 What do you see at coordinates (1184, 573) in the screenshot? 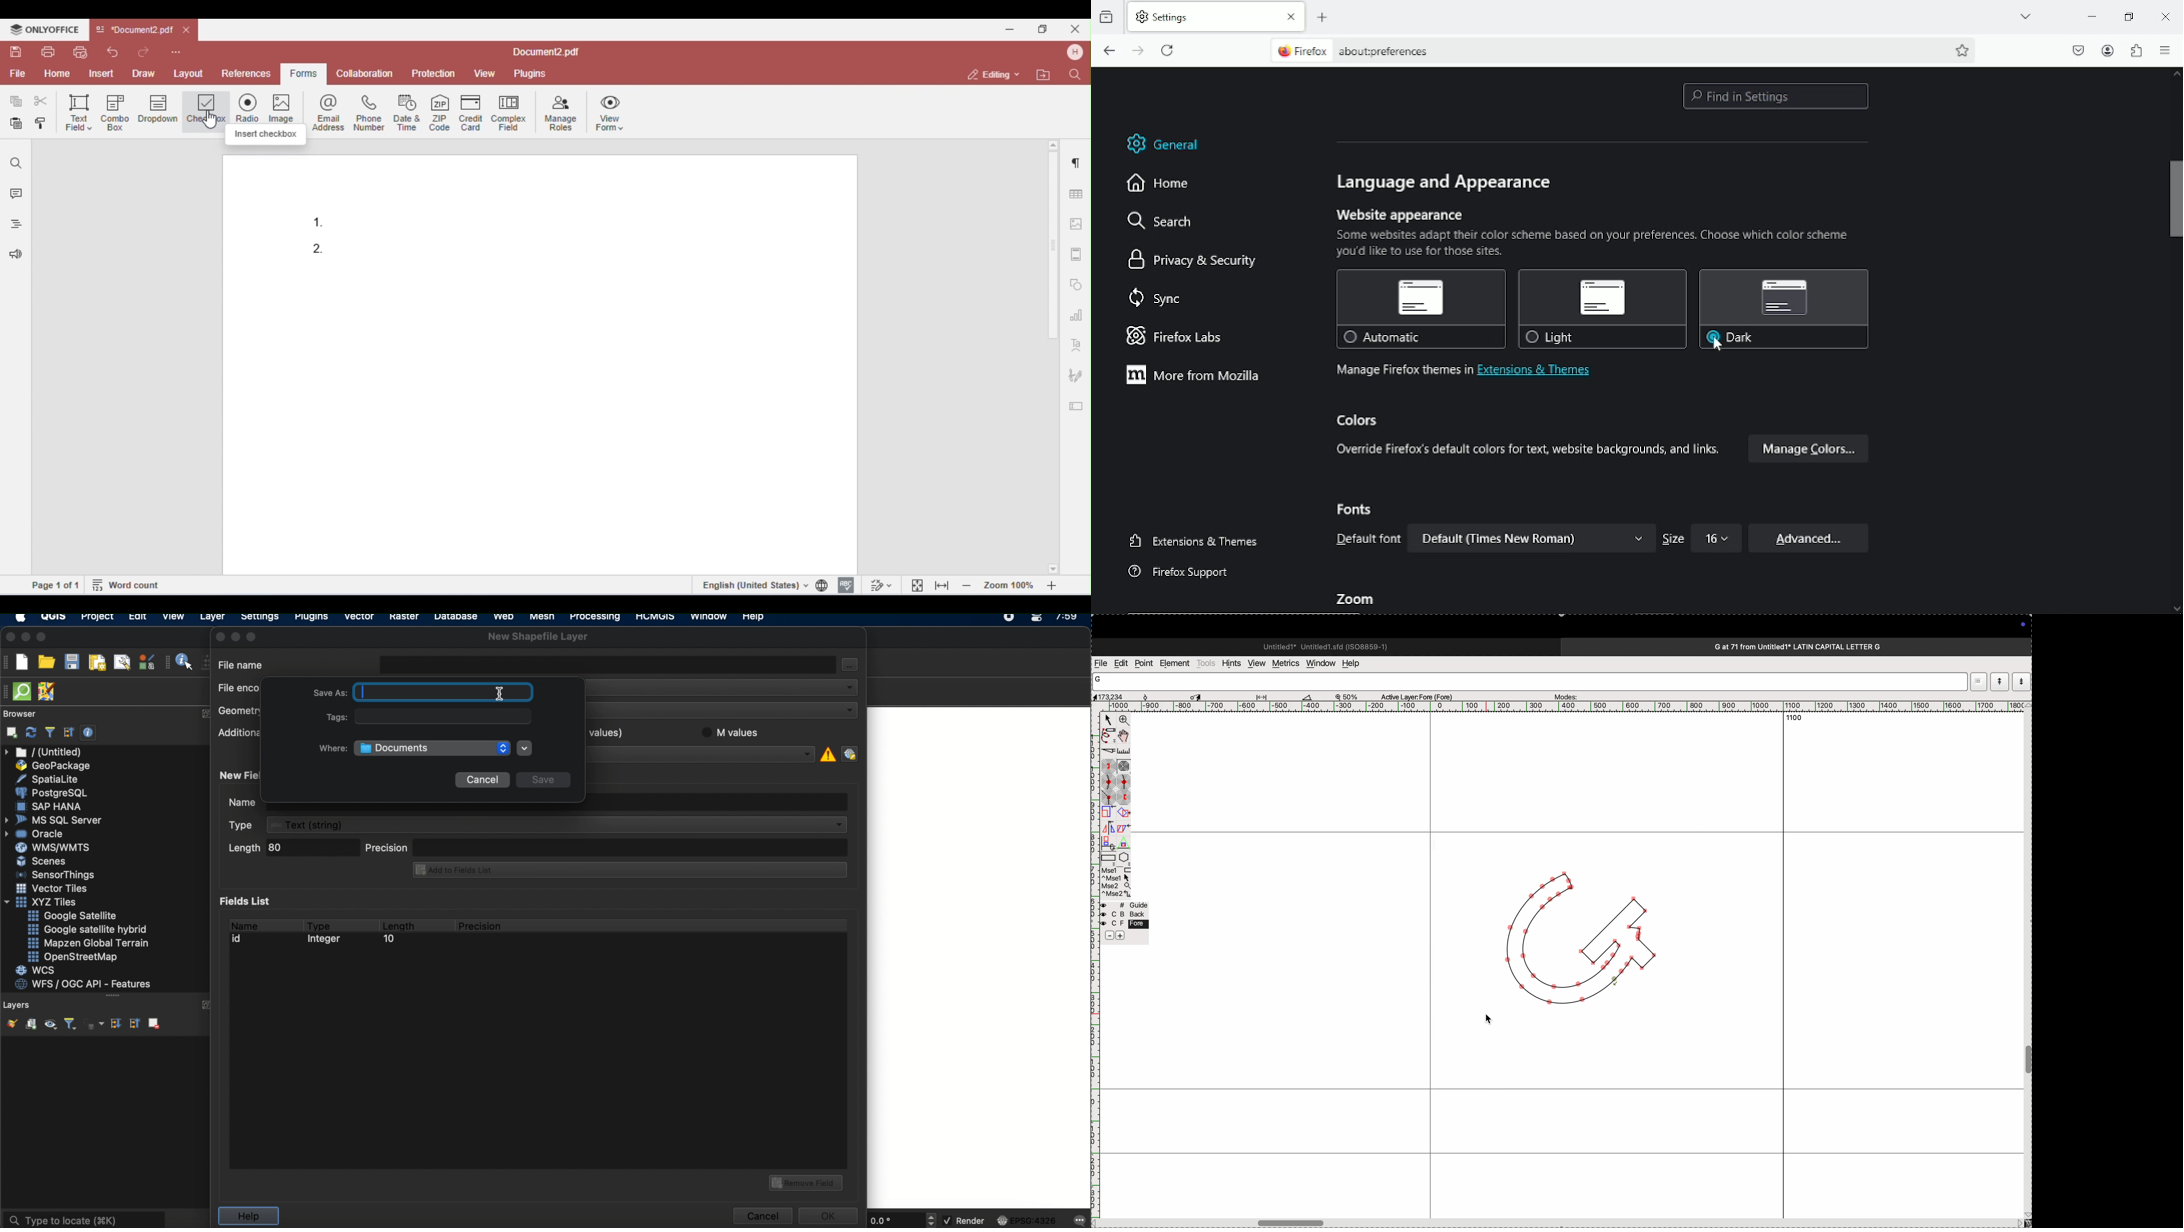
I see `Firefox support` at bounding box center [1184, 573].